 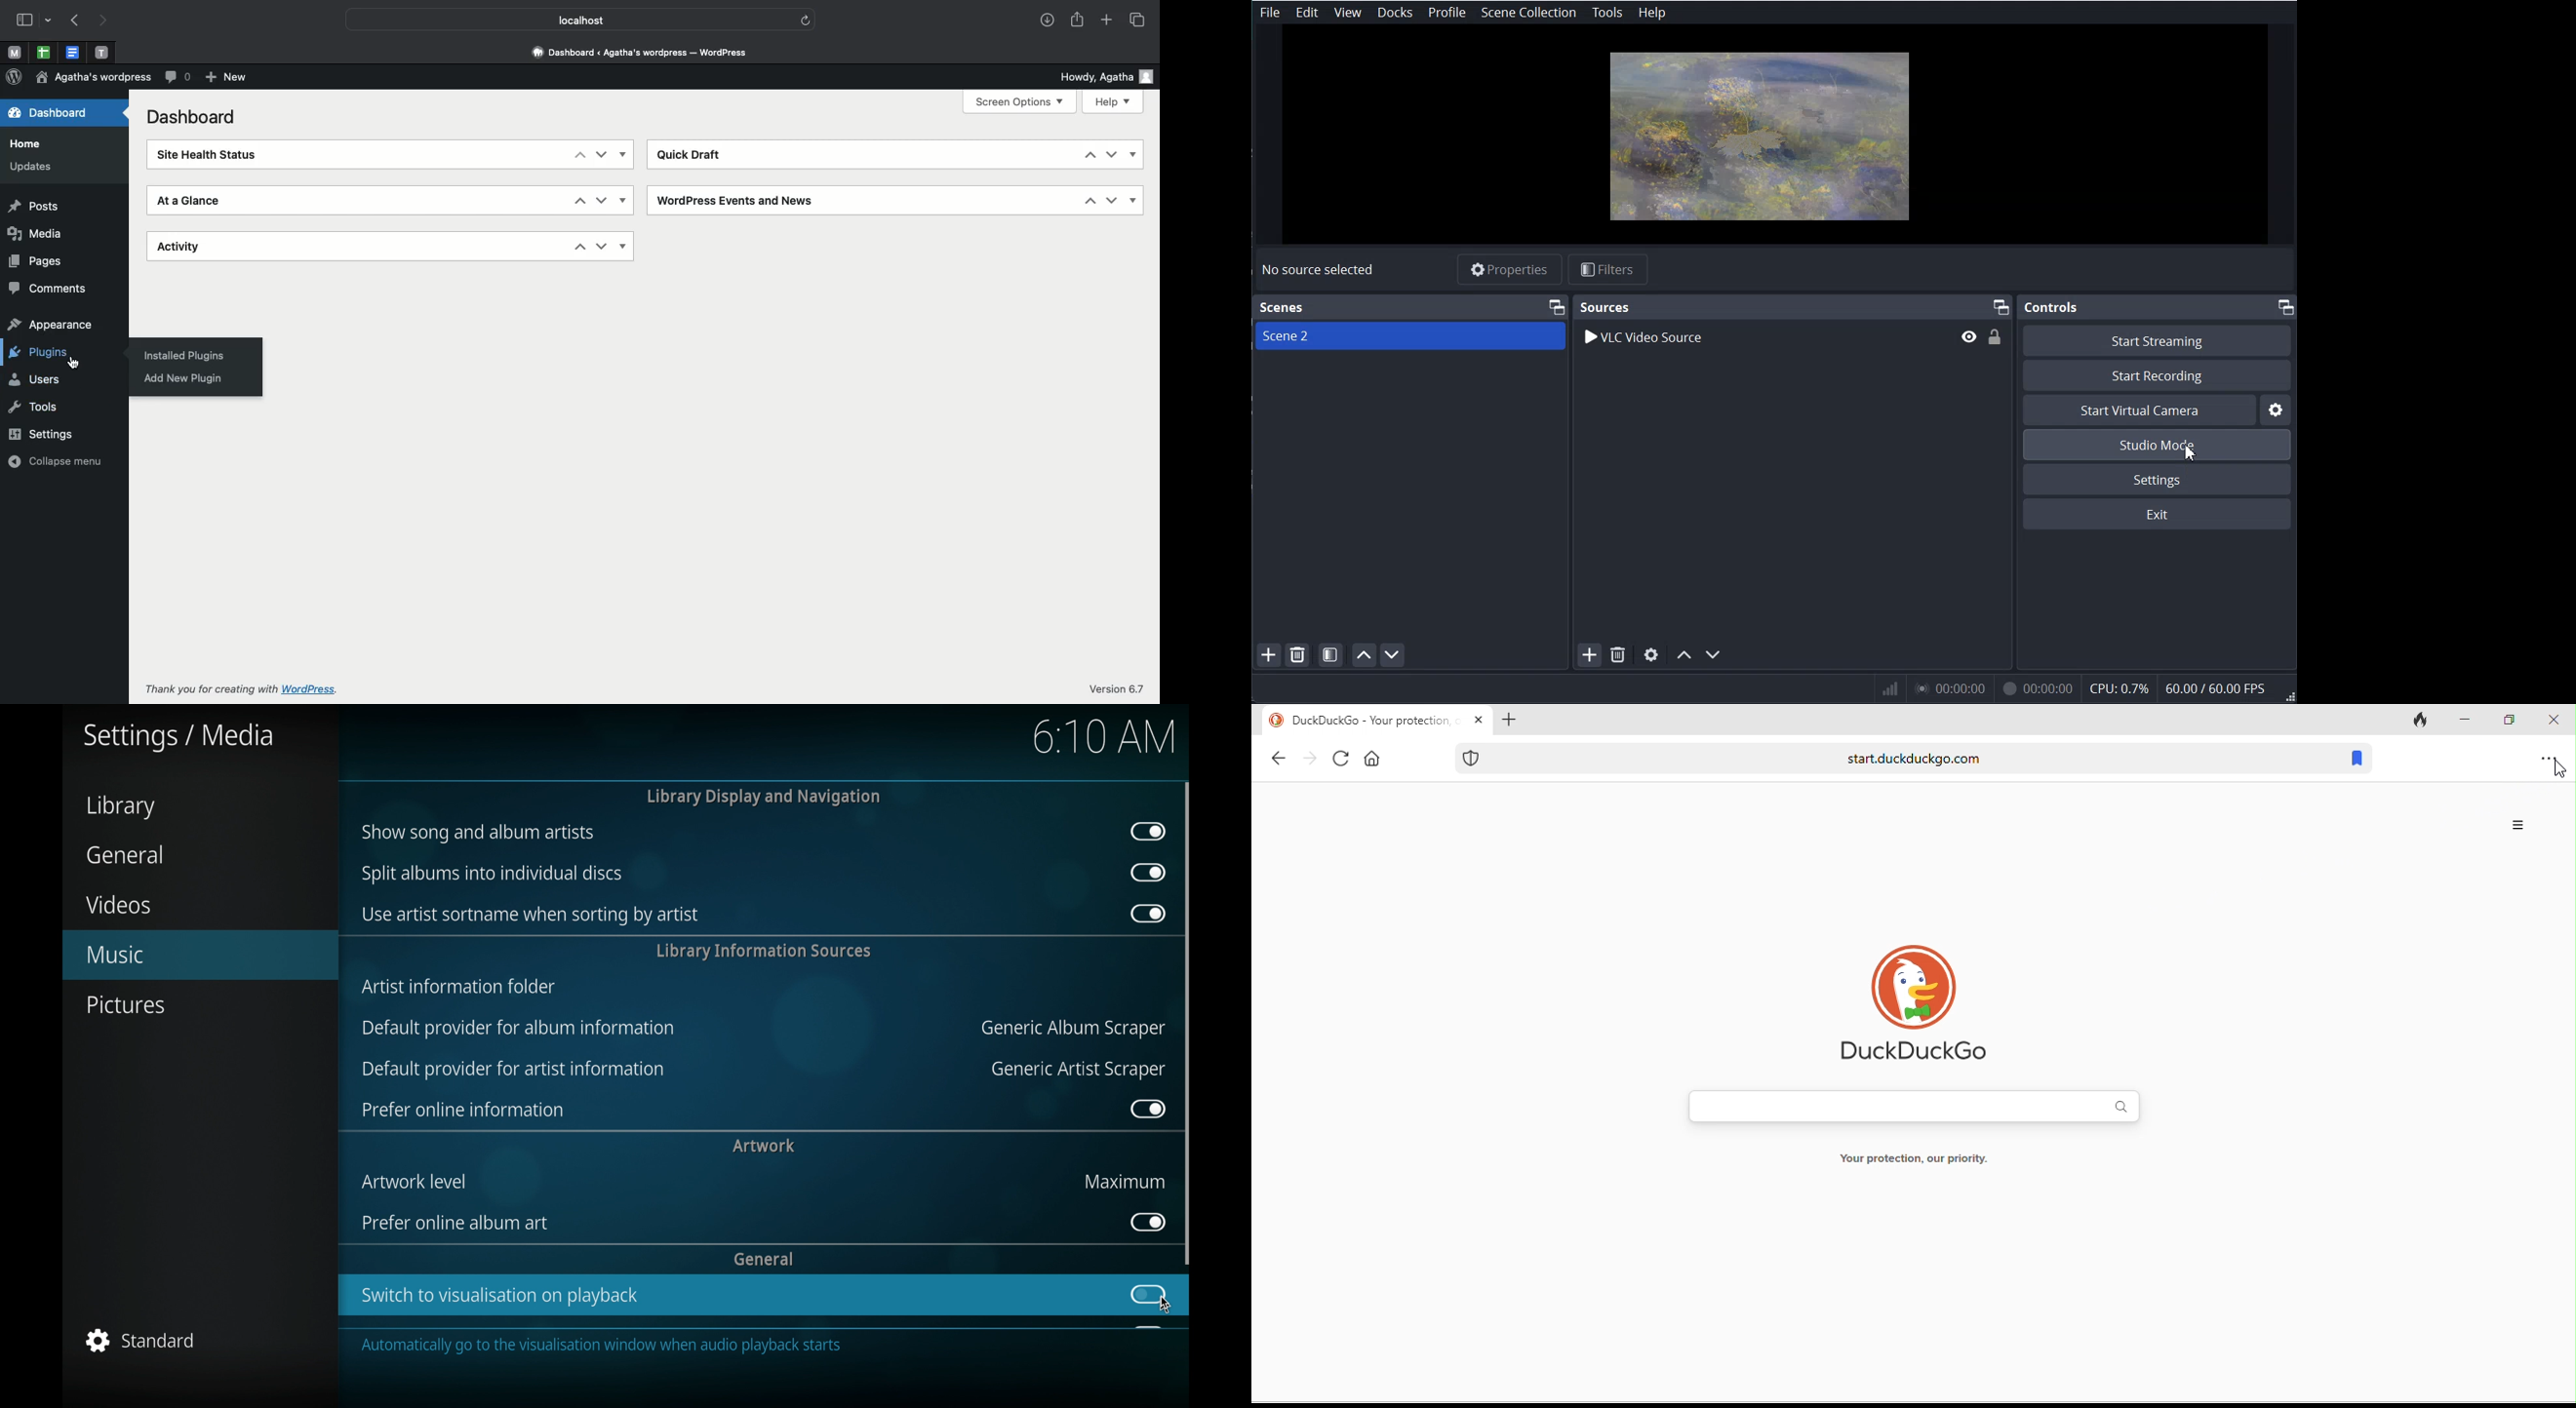 What do you see at coordinates (764, 1145) in the screenshot?
I see `artwork` at bounding box center [764, 1145].